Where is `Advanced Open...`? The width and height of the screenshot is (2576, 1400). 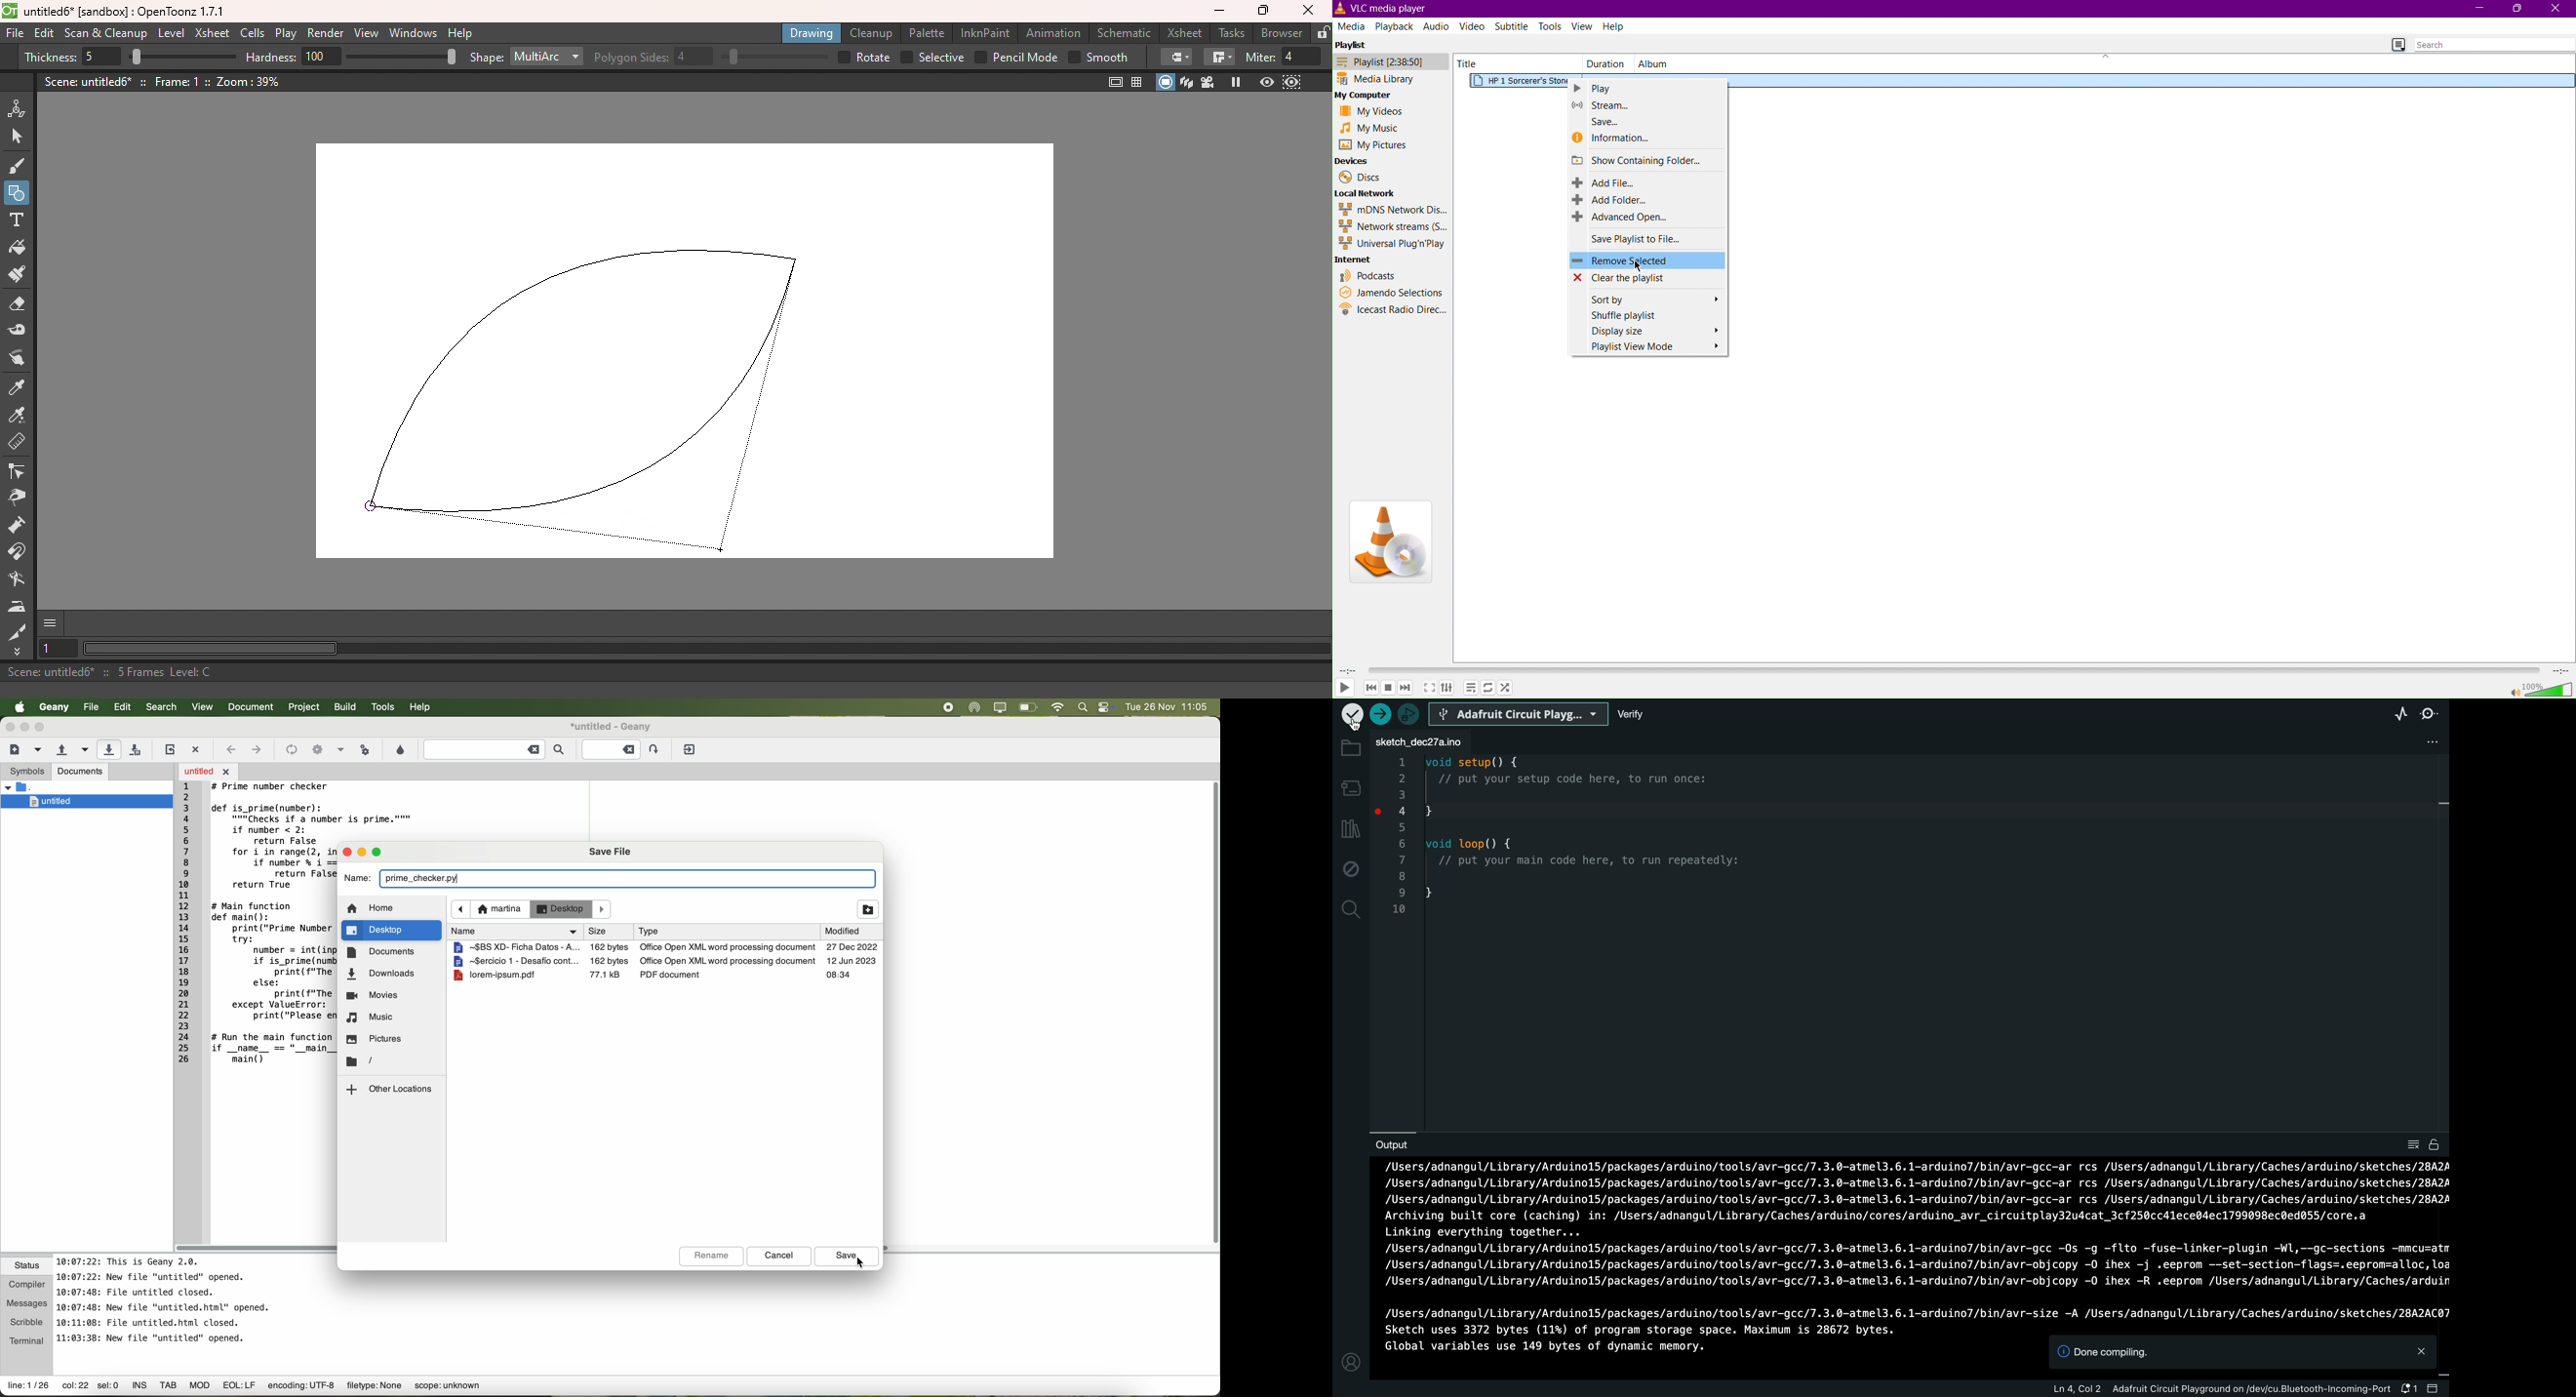 Advanced Open... is located at coordinates (1647, 218).